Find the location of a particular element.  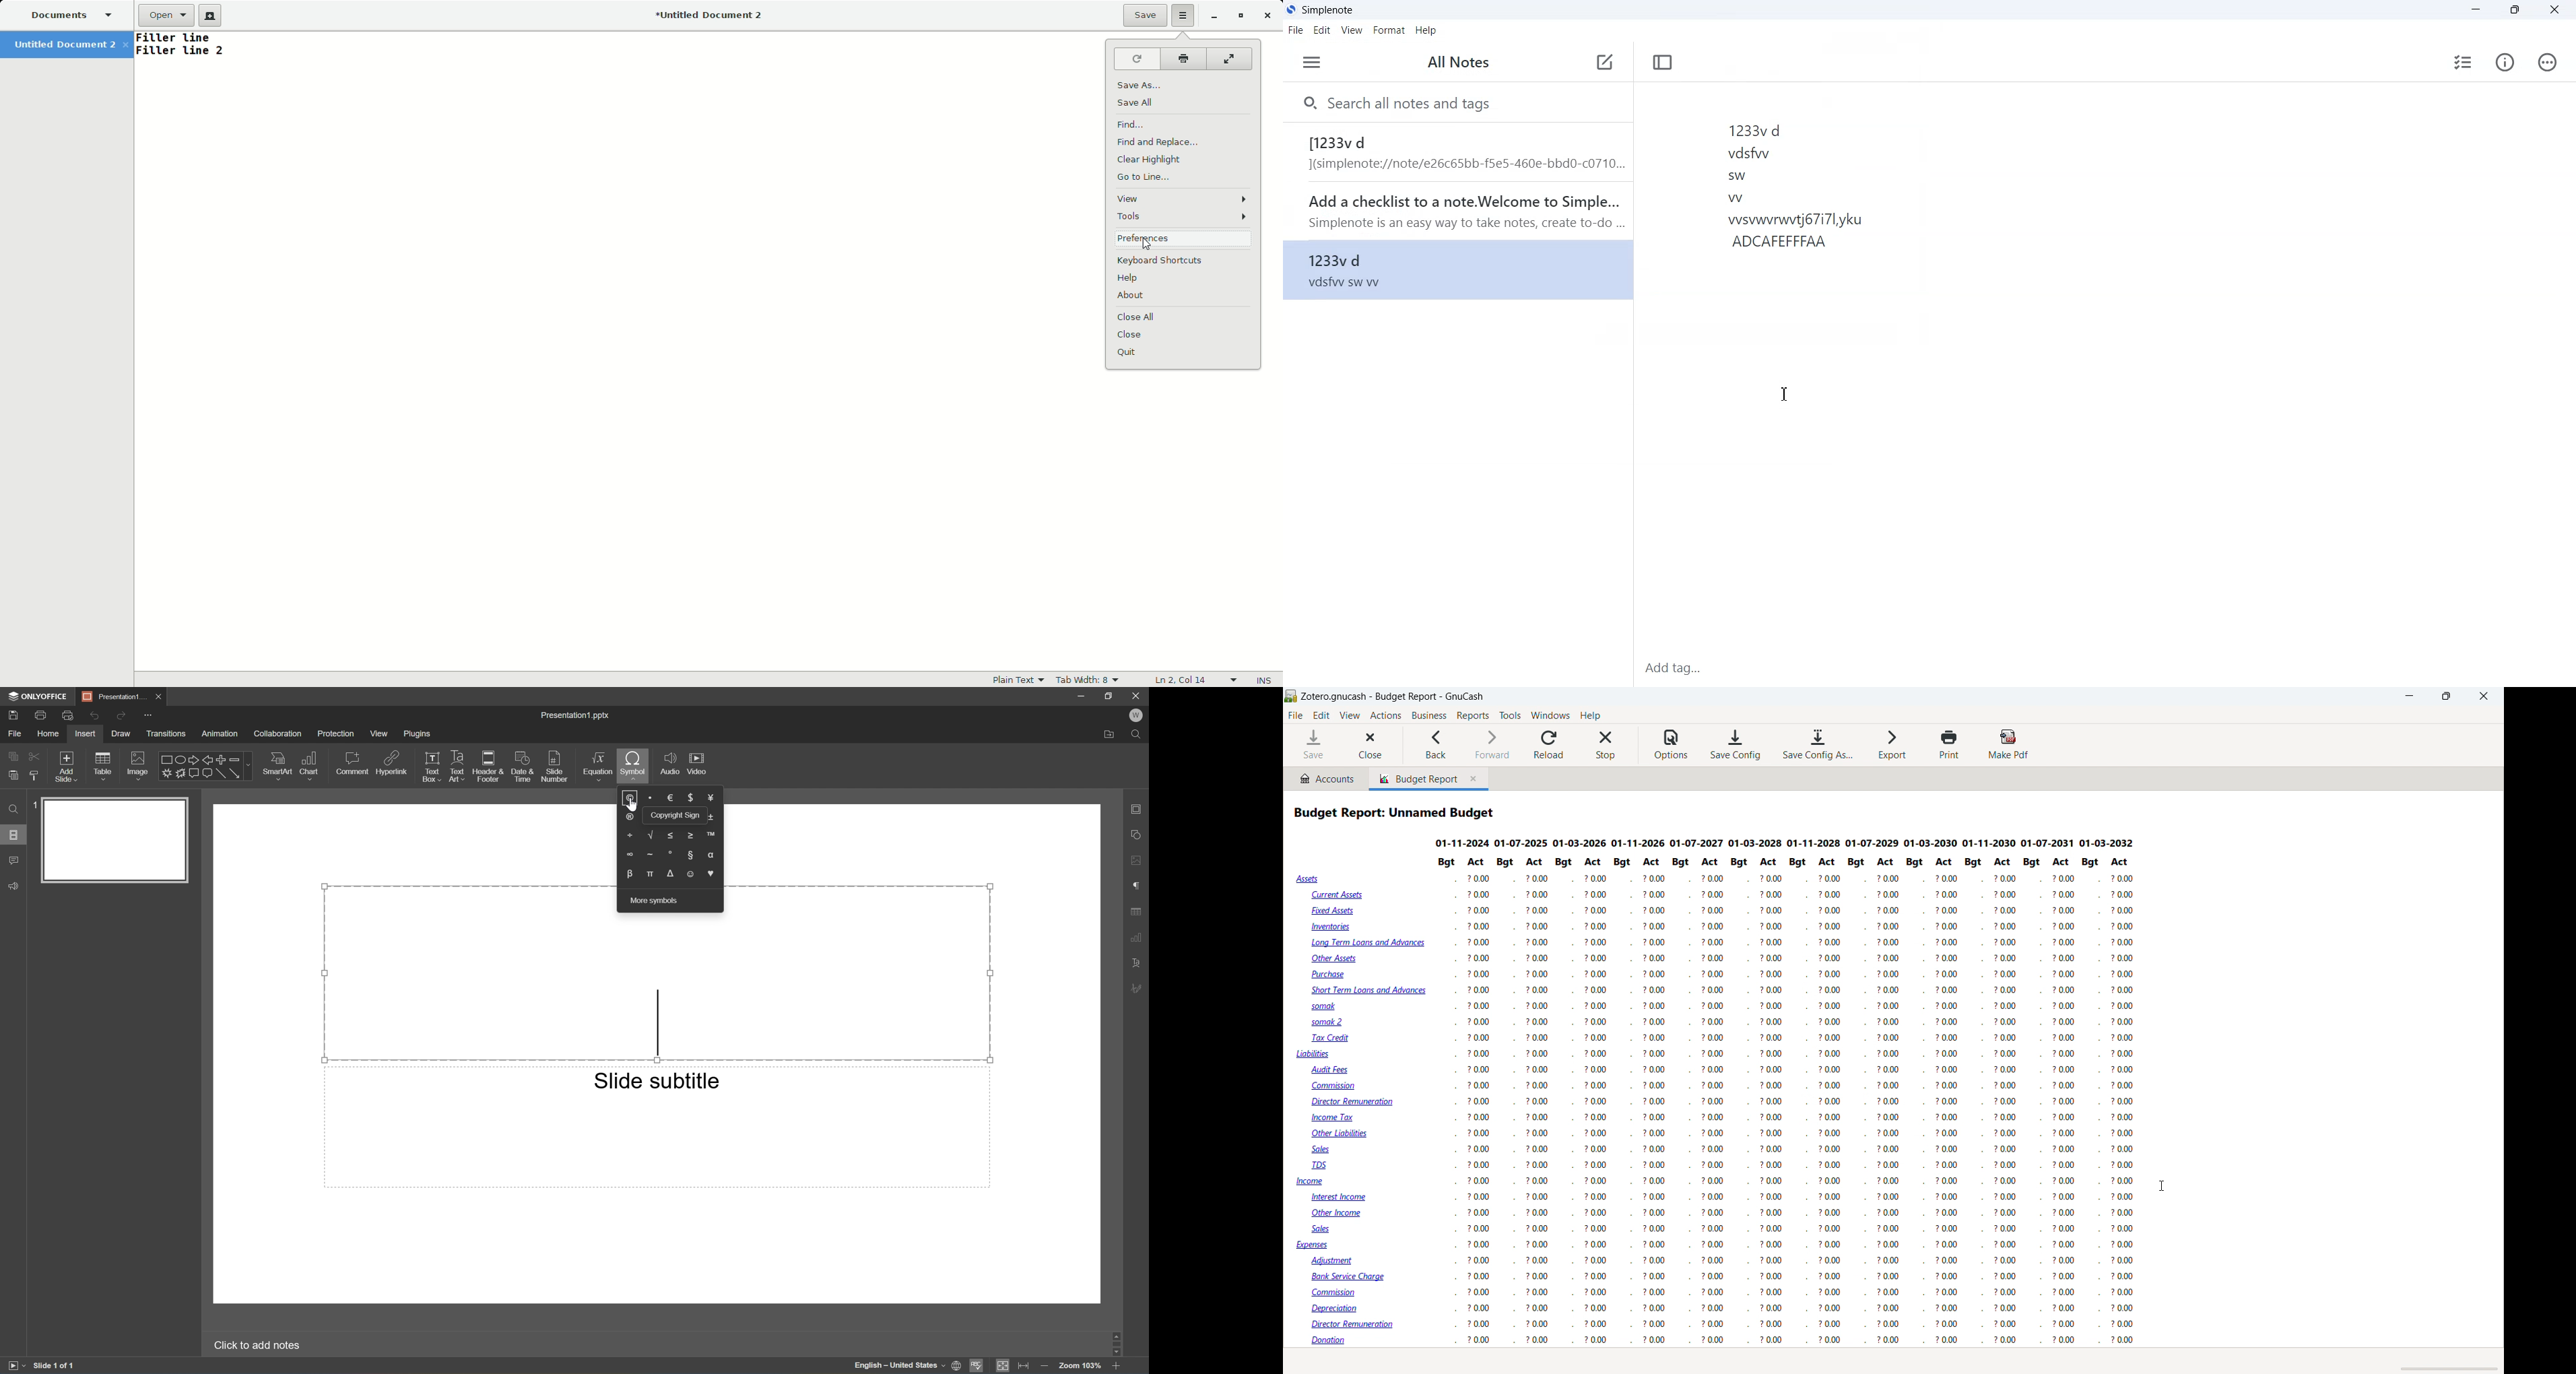

somak is located at coordinates (1321, 1006).